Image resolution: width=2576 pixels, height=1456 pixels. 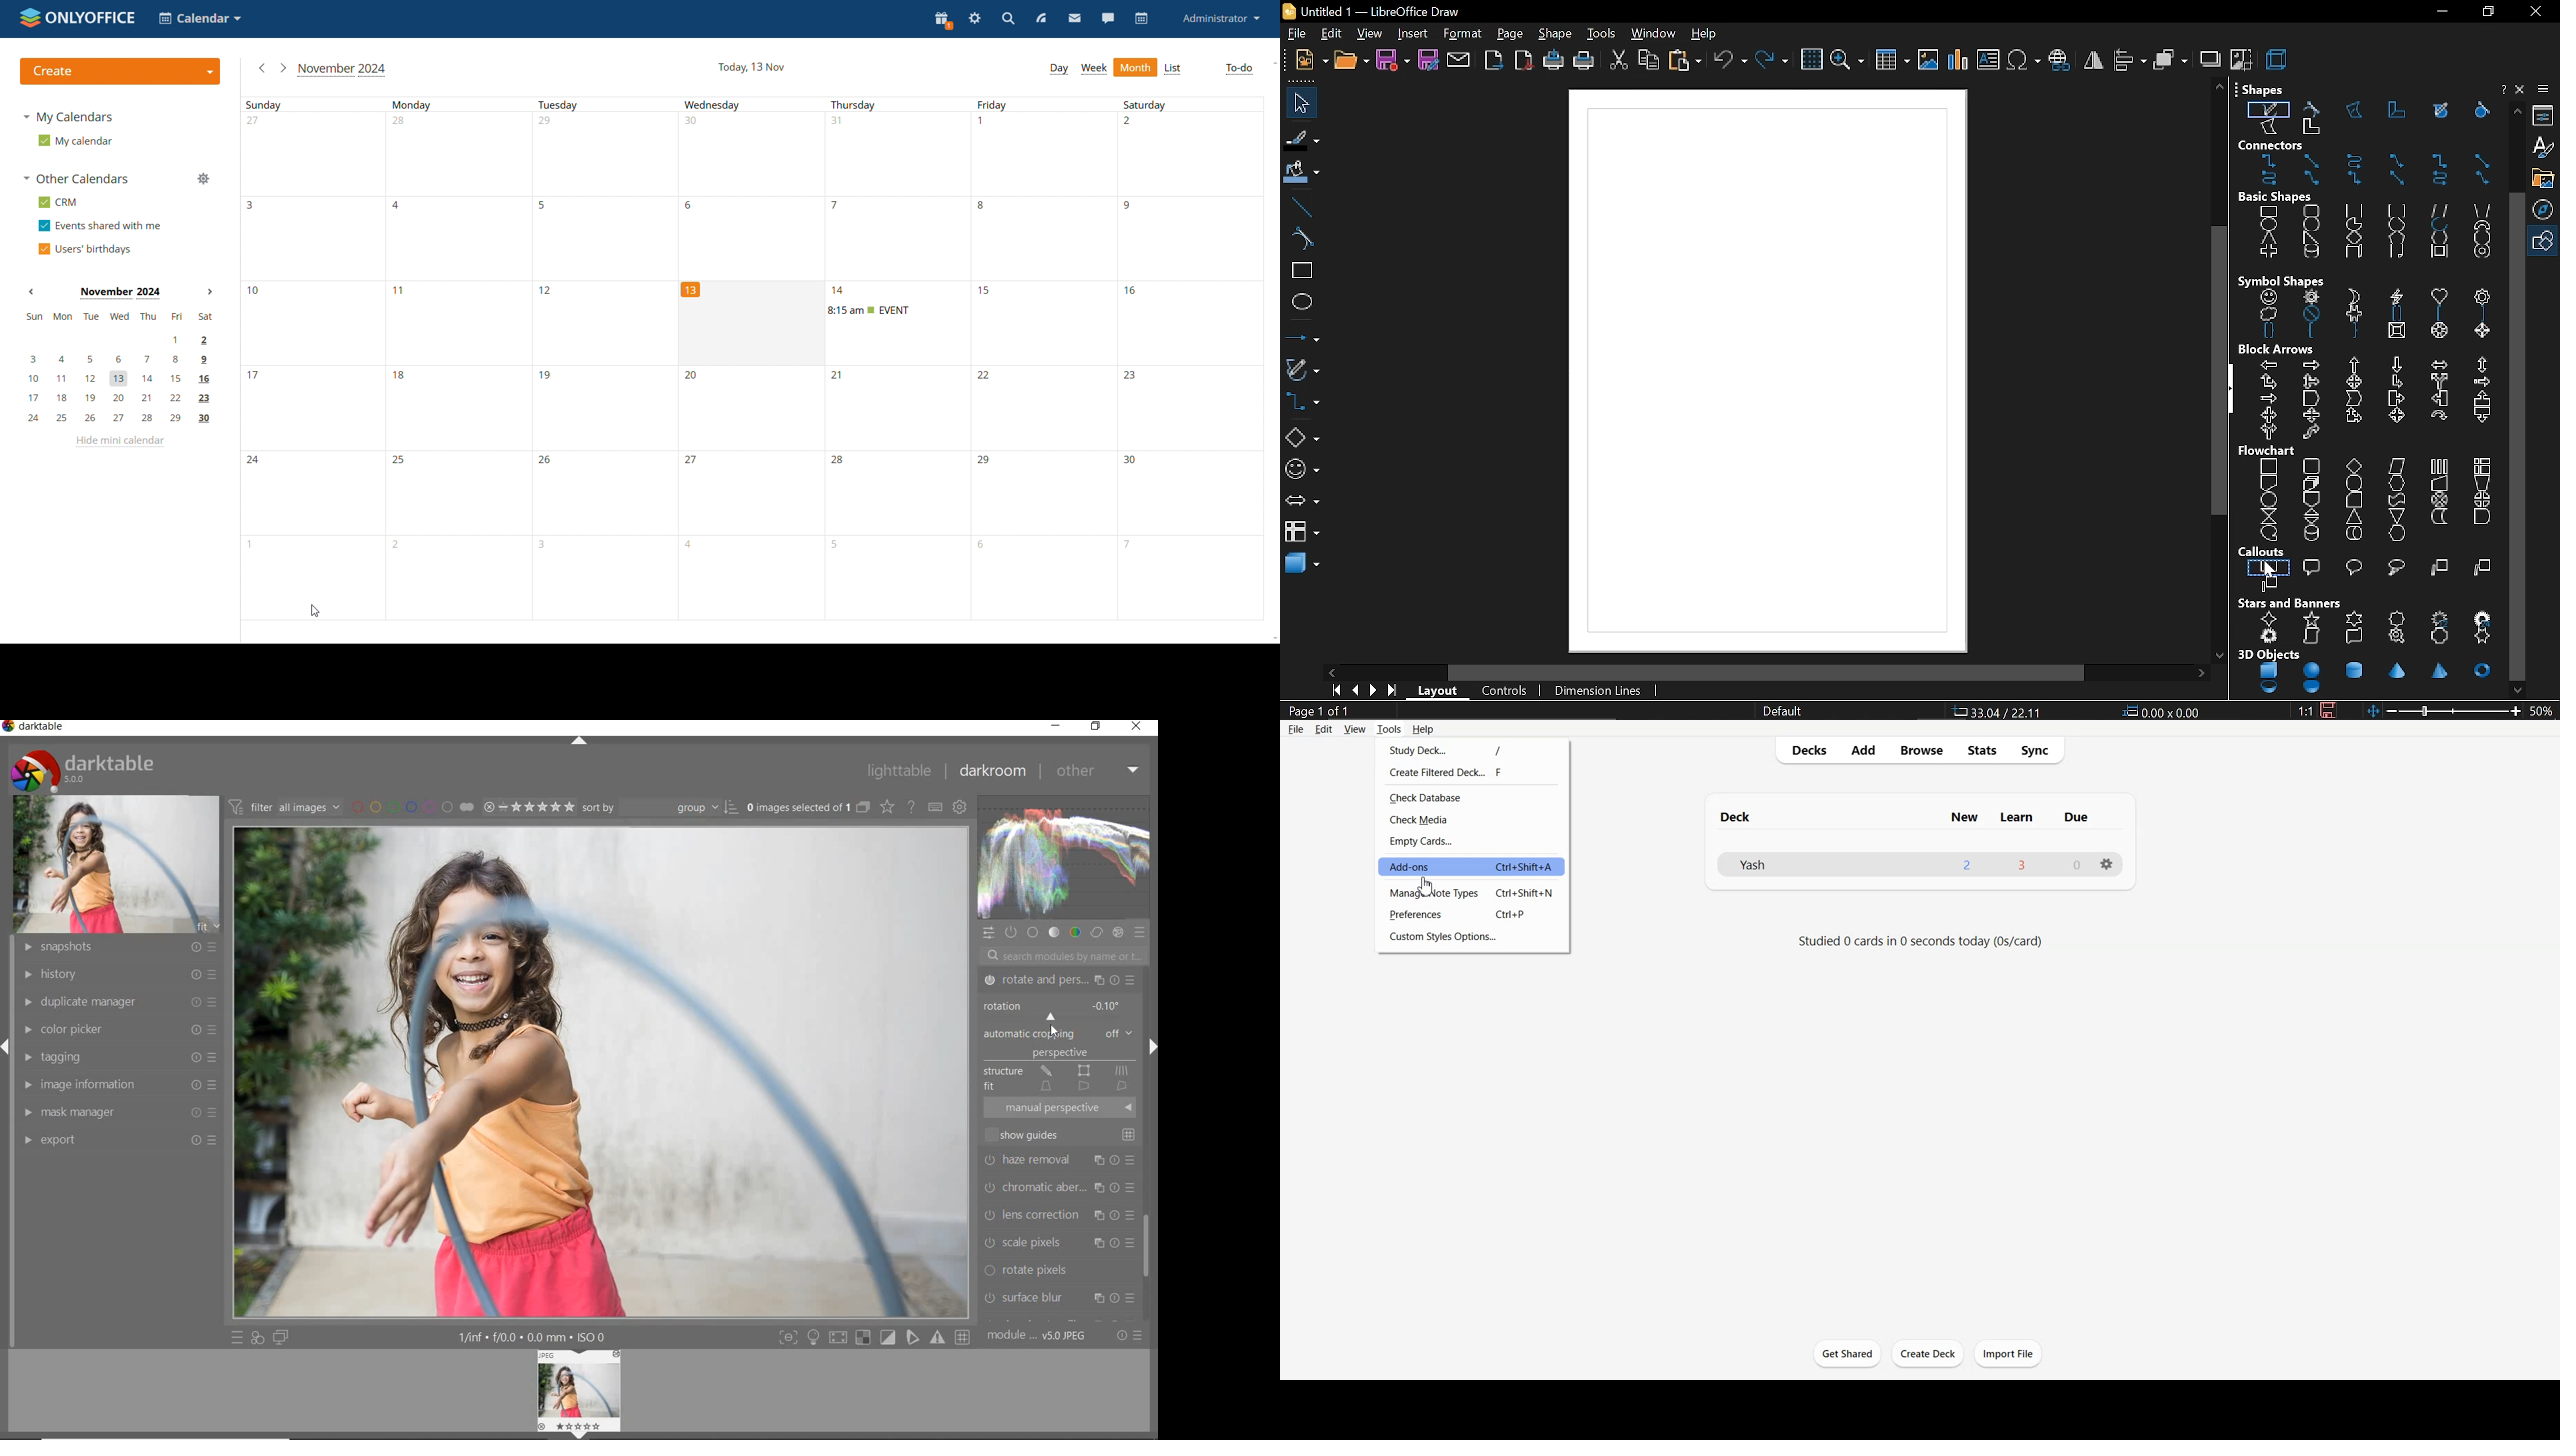 What do you see at coordinates (1471, 797) in the screenshot?
I see `Check Database` at bounding box center [1471, 797].